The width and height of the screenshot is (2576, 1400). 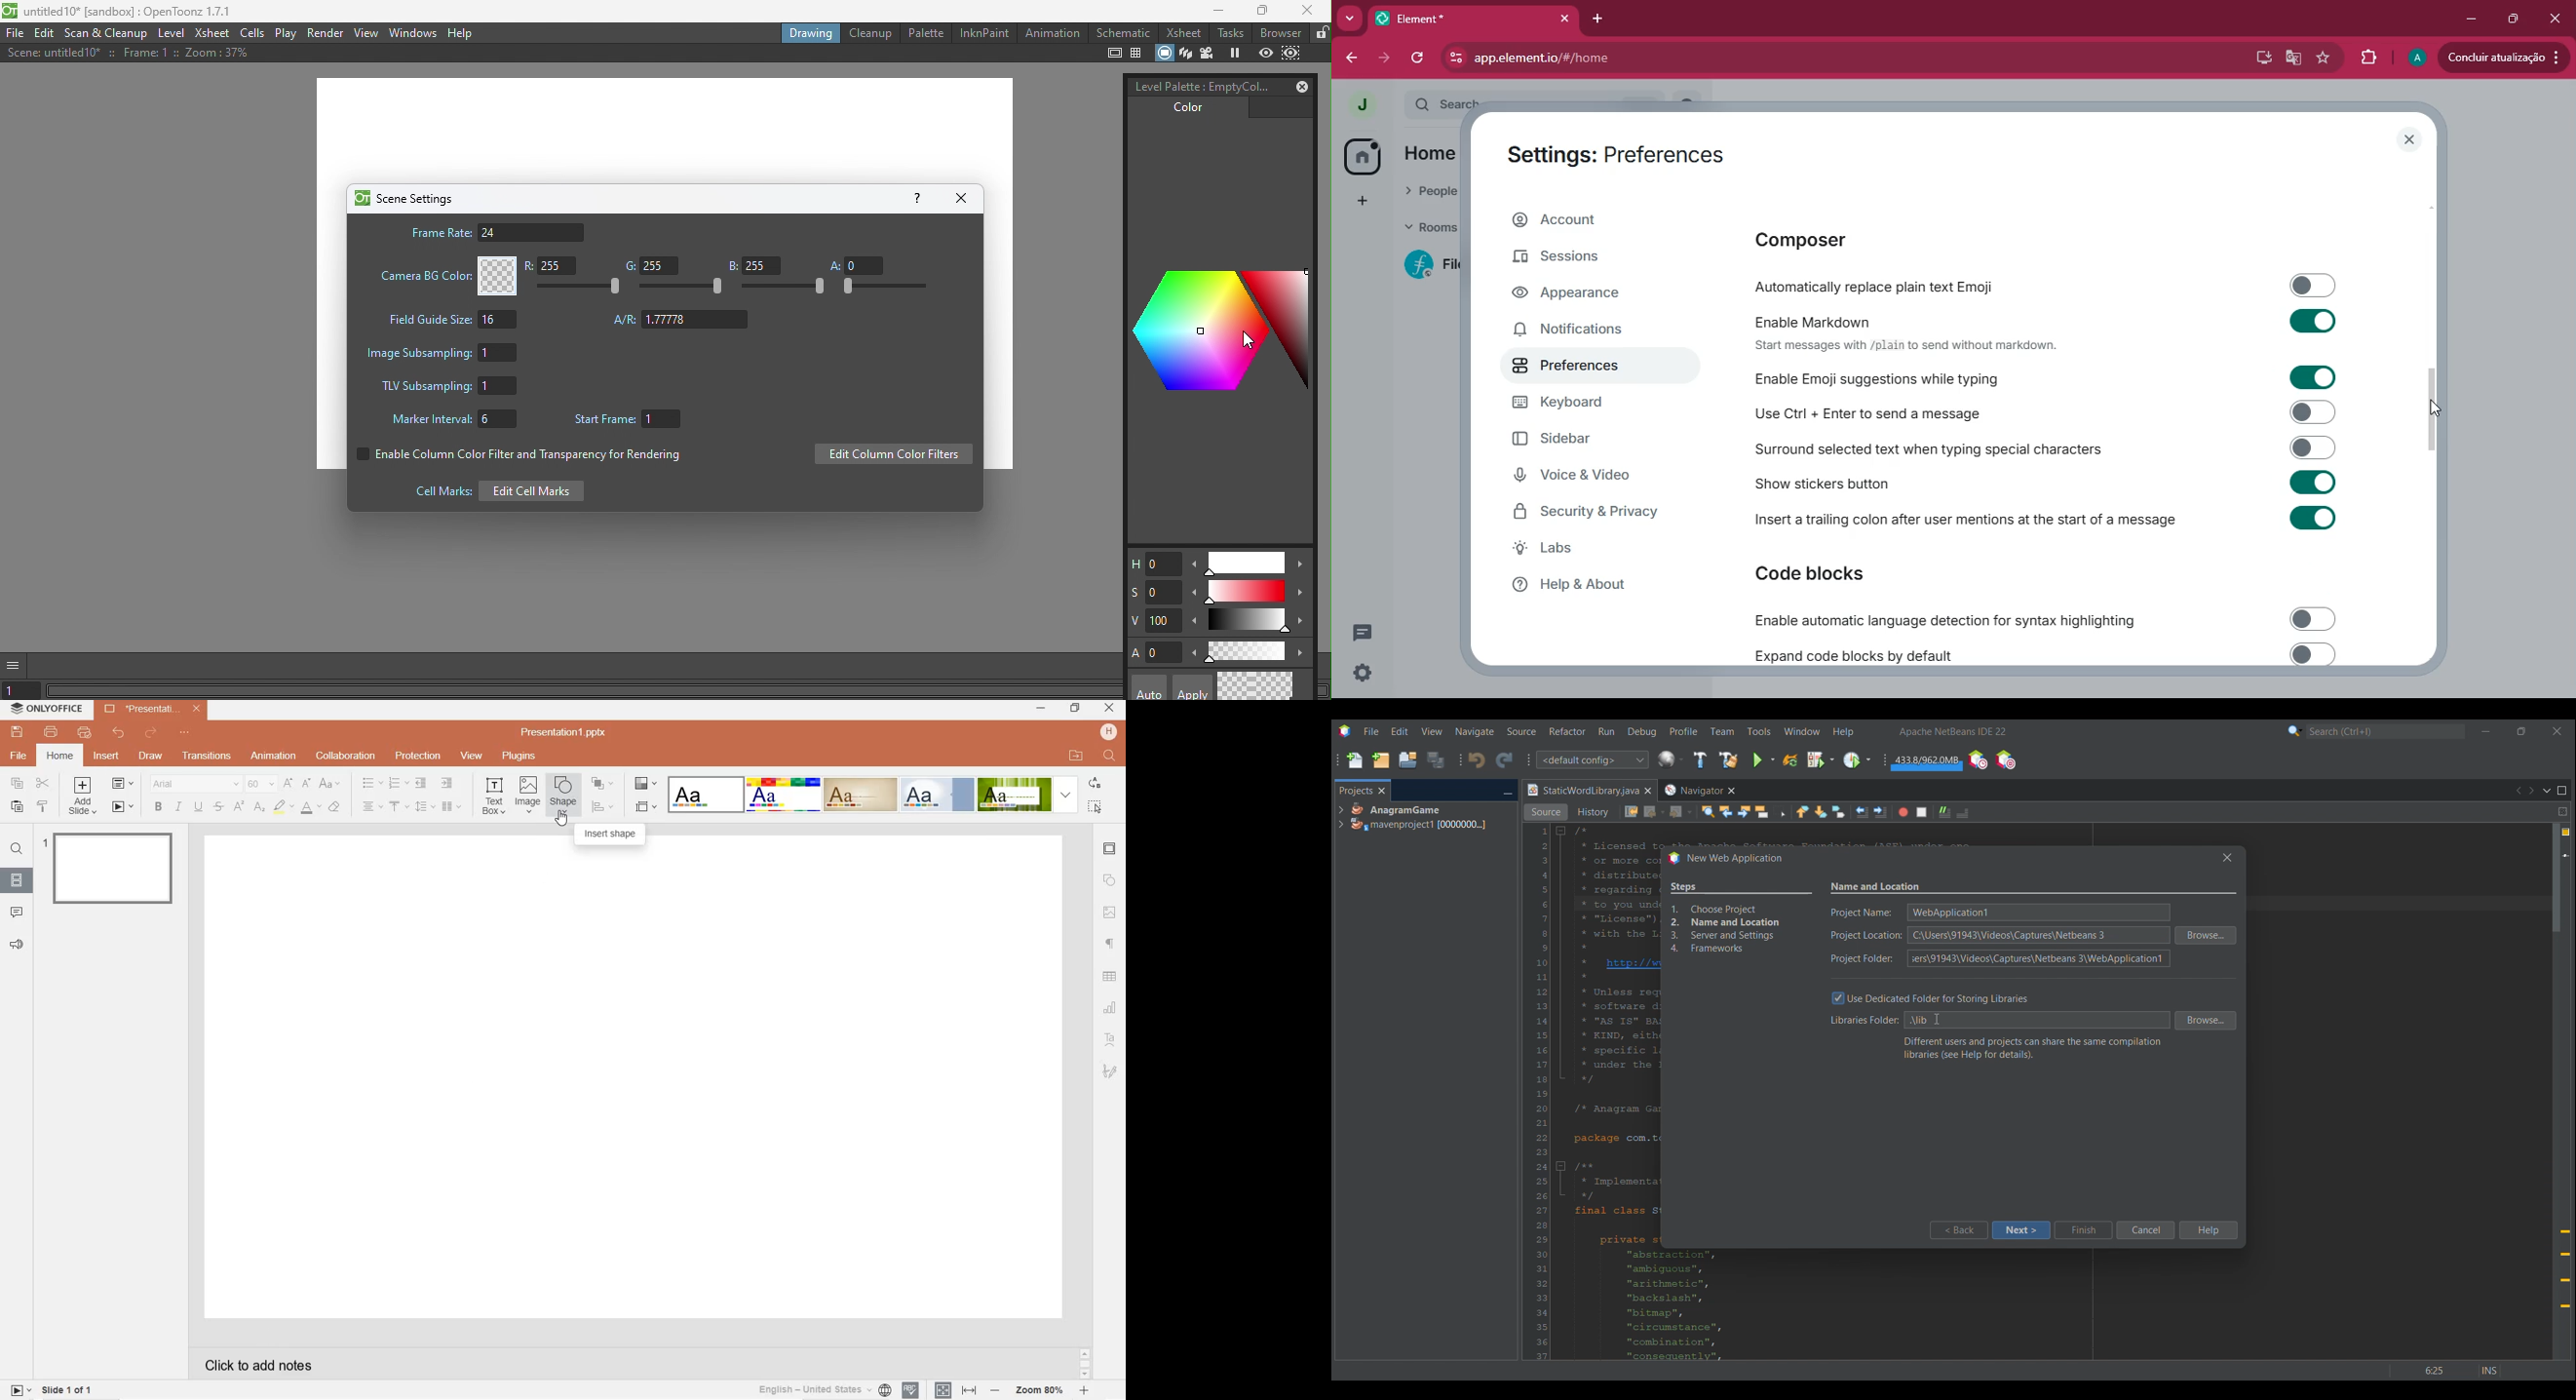 I want to click on security & privacy, so click(x=1587, y=510).